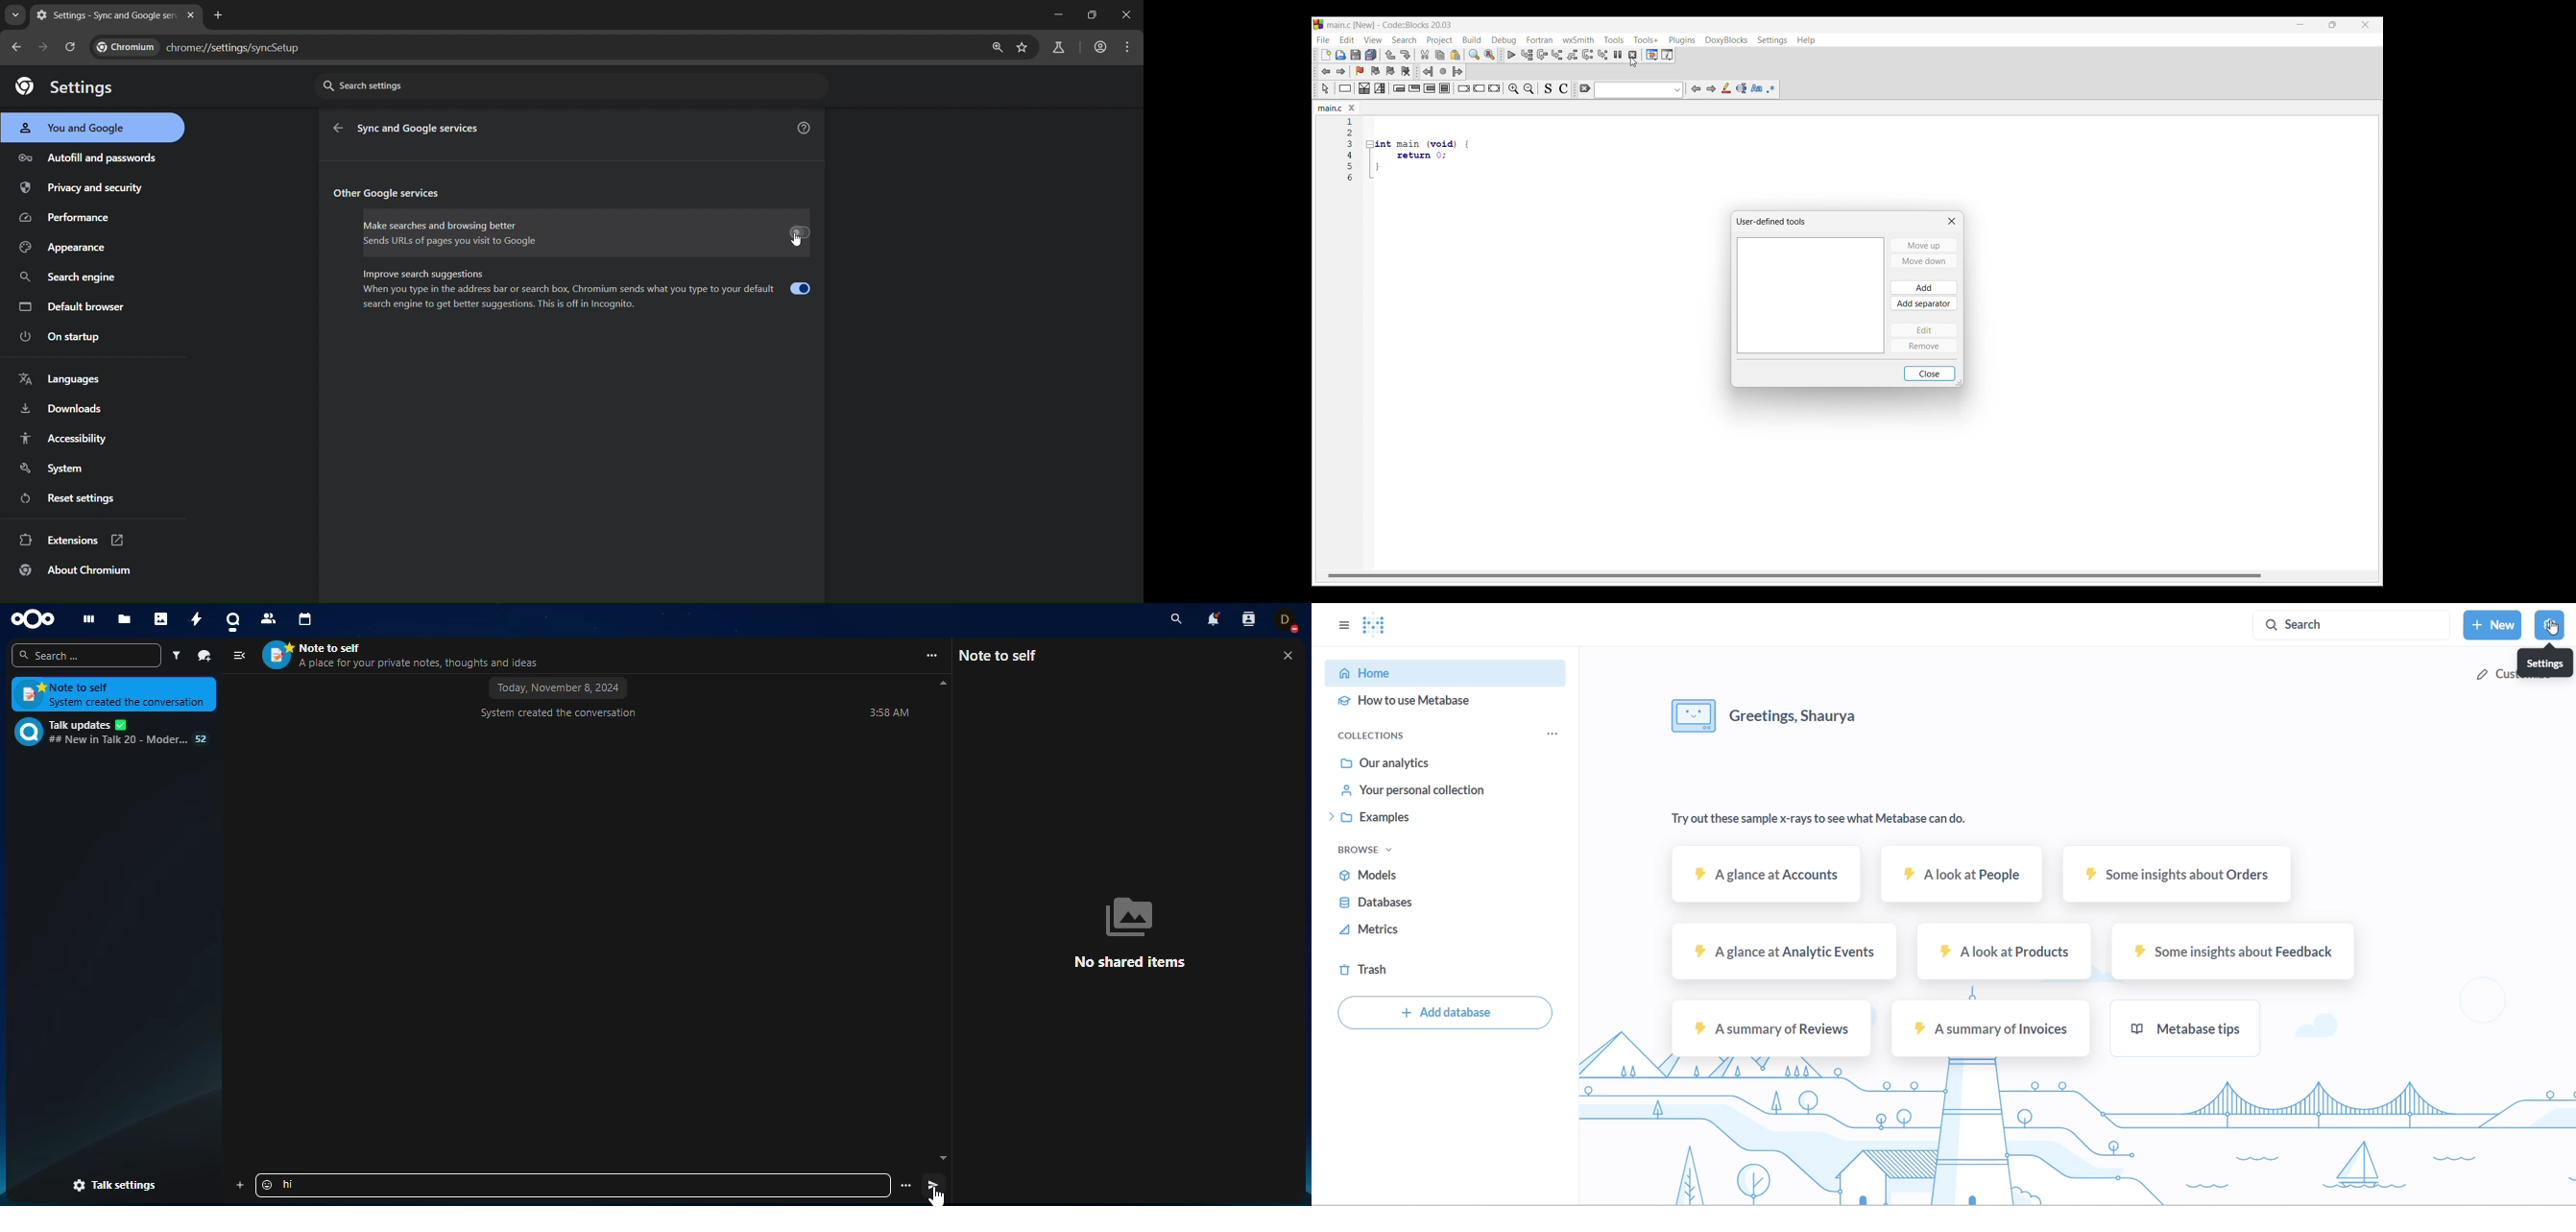  I want to click on november 8, 2024, so click(559, 688).